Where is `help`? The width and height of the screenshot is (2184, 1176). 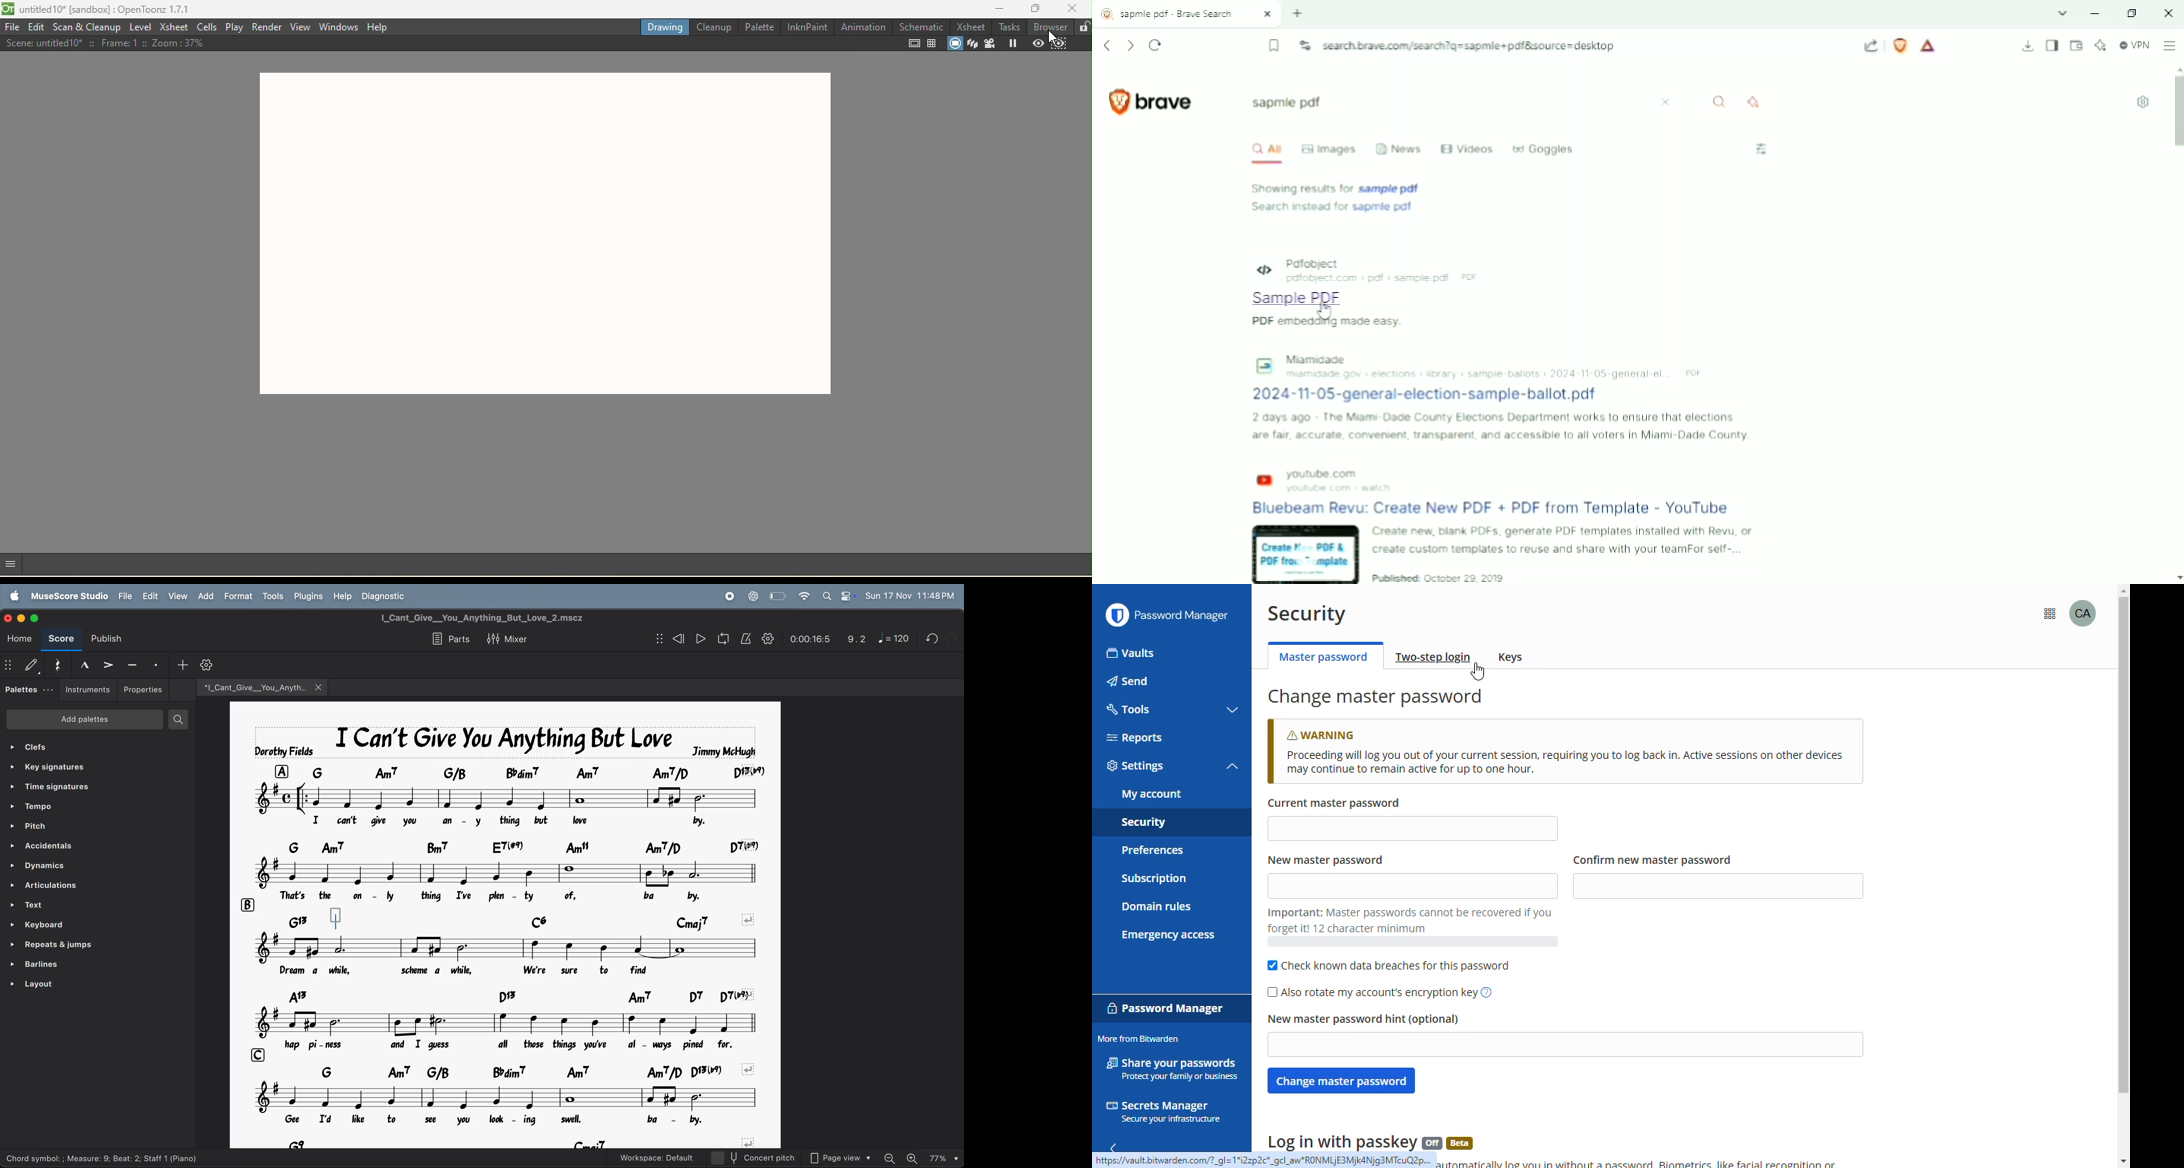 help is located at coordinates (343, 596).